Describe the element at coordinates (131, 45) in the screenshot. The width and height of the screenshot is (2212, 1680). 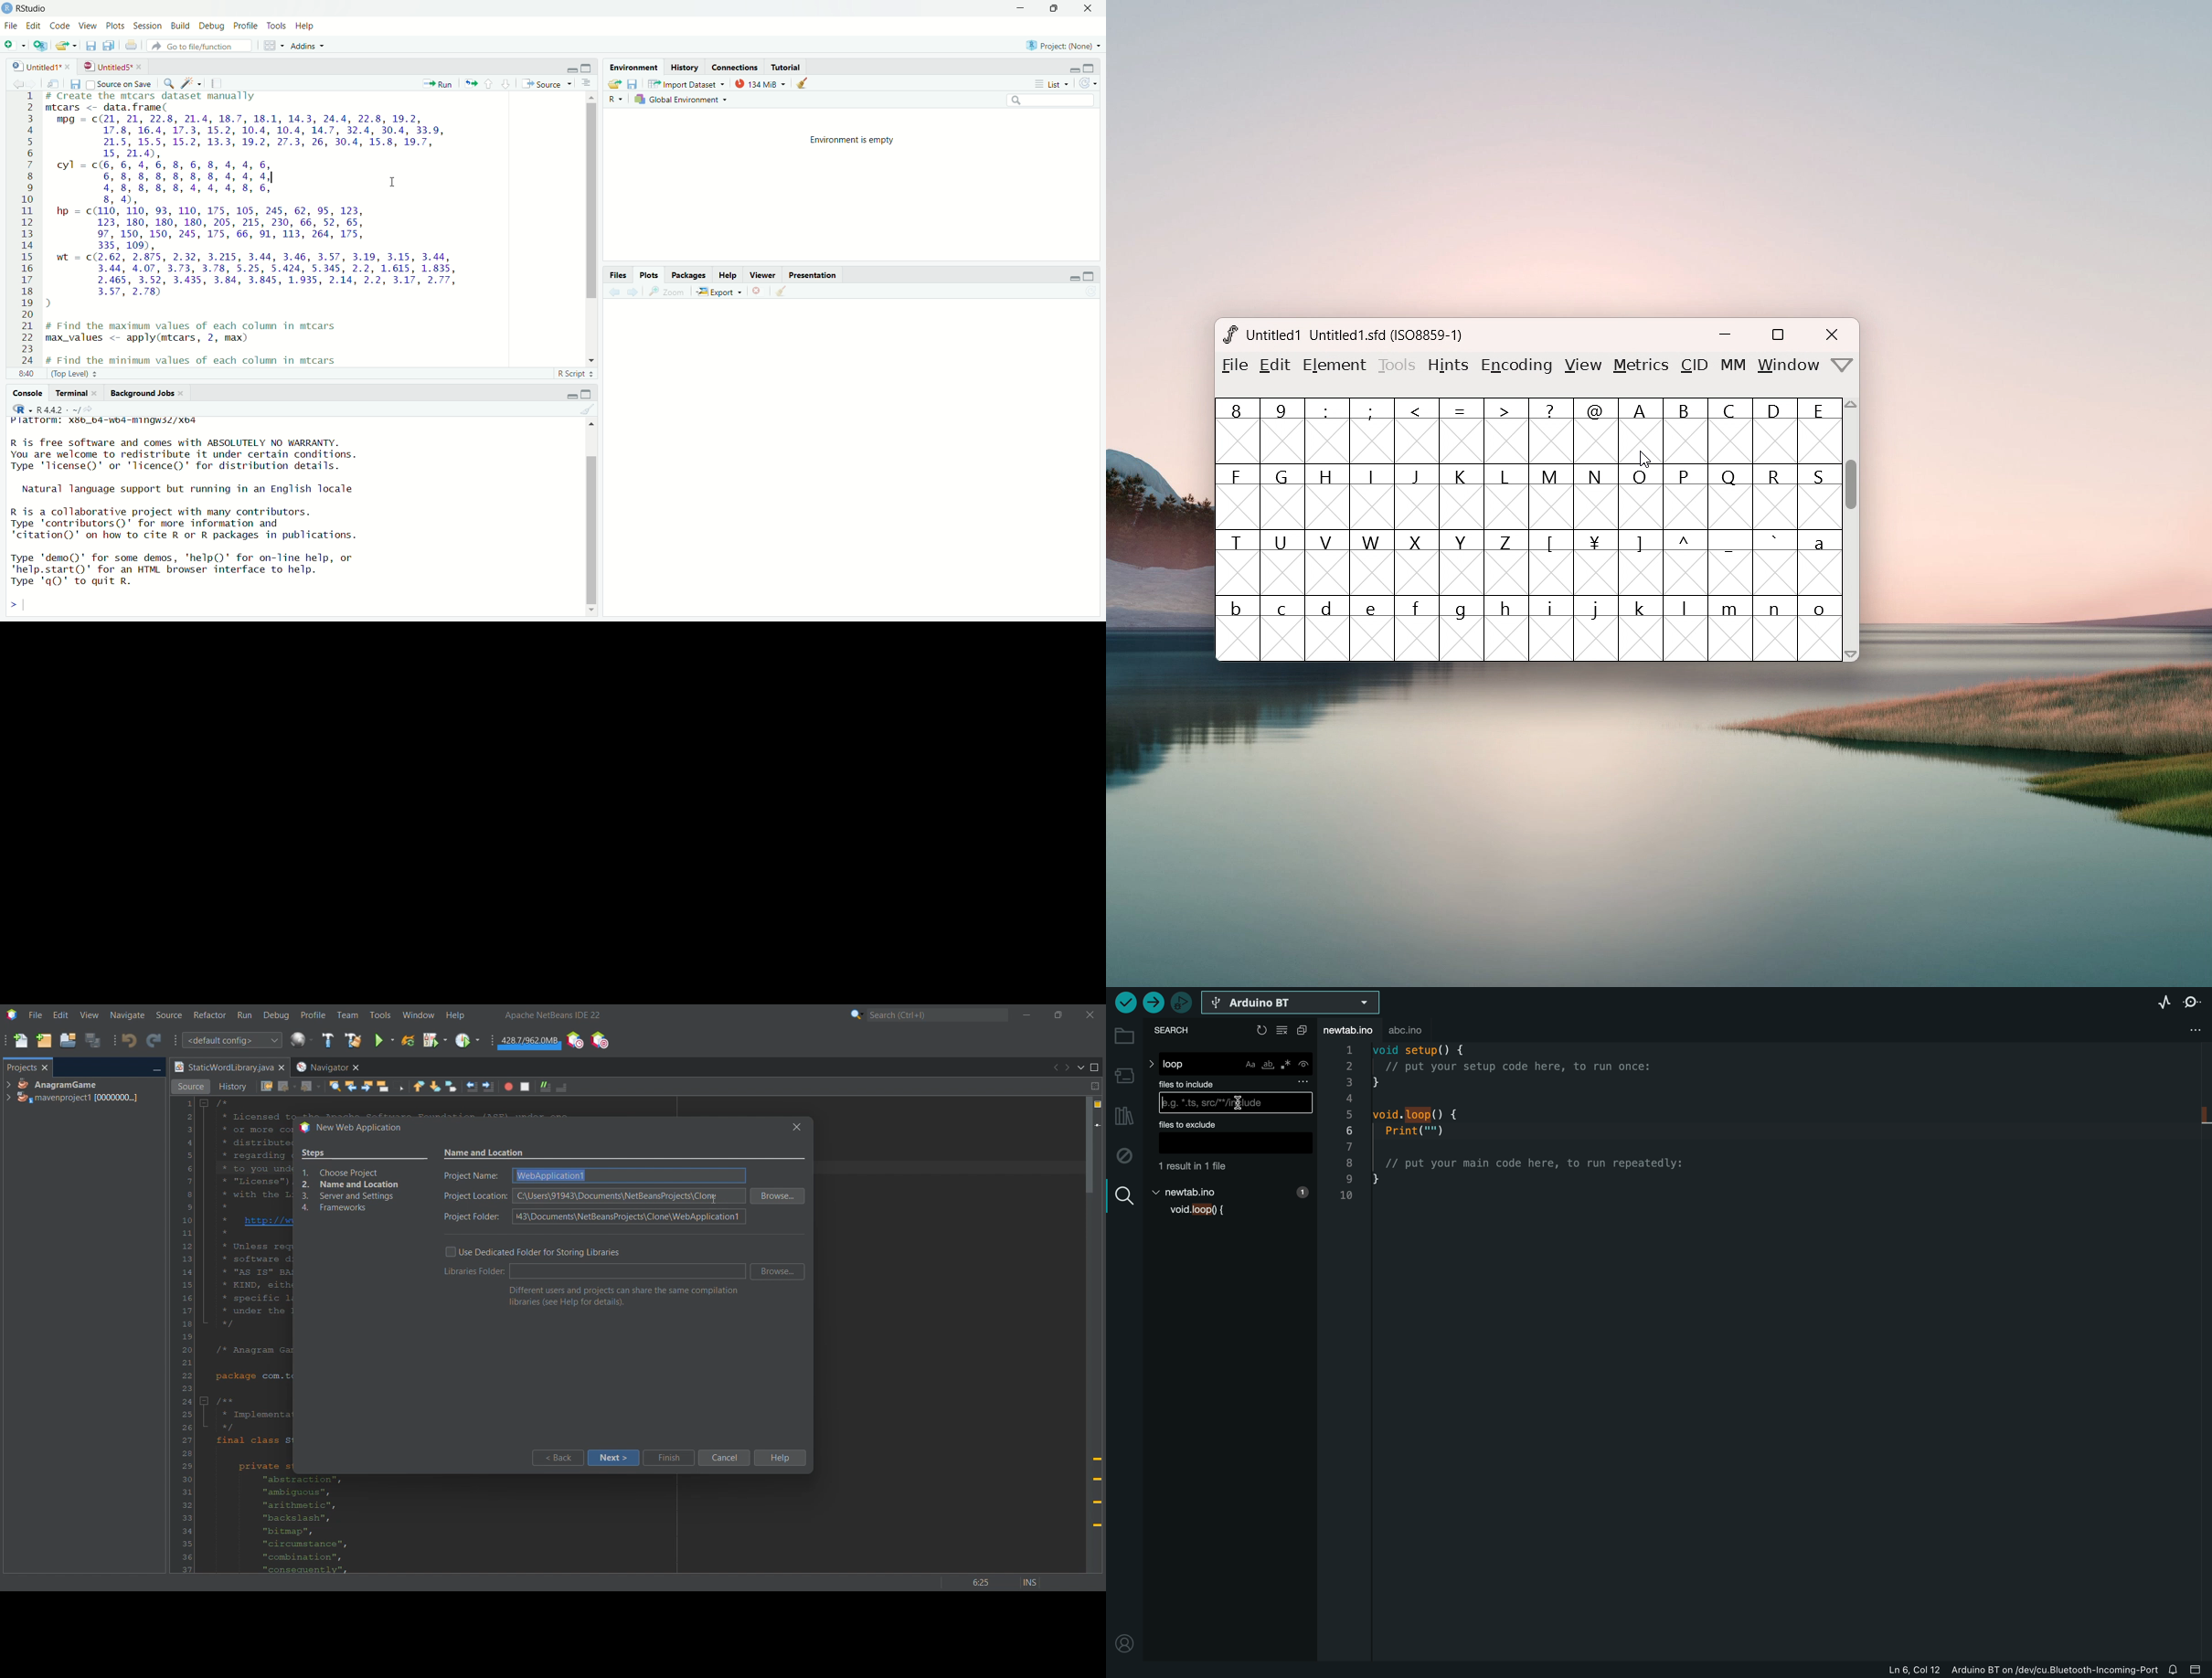
I see `print` at that location.